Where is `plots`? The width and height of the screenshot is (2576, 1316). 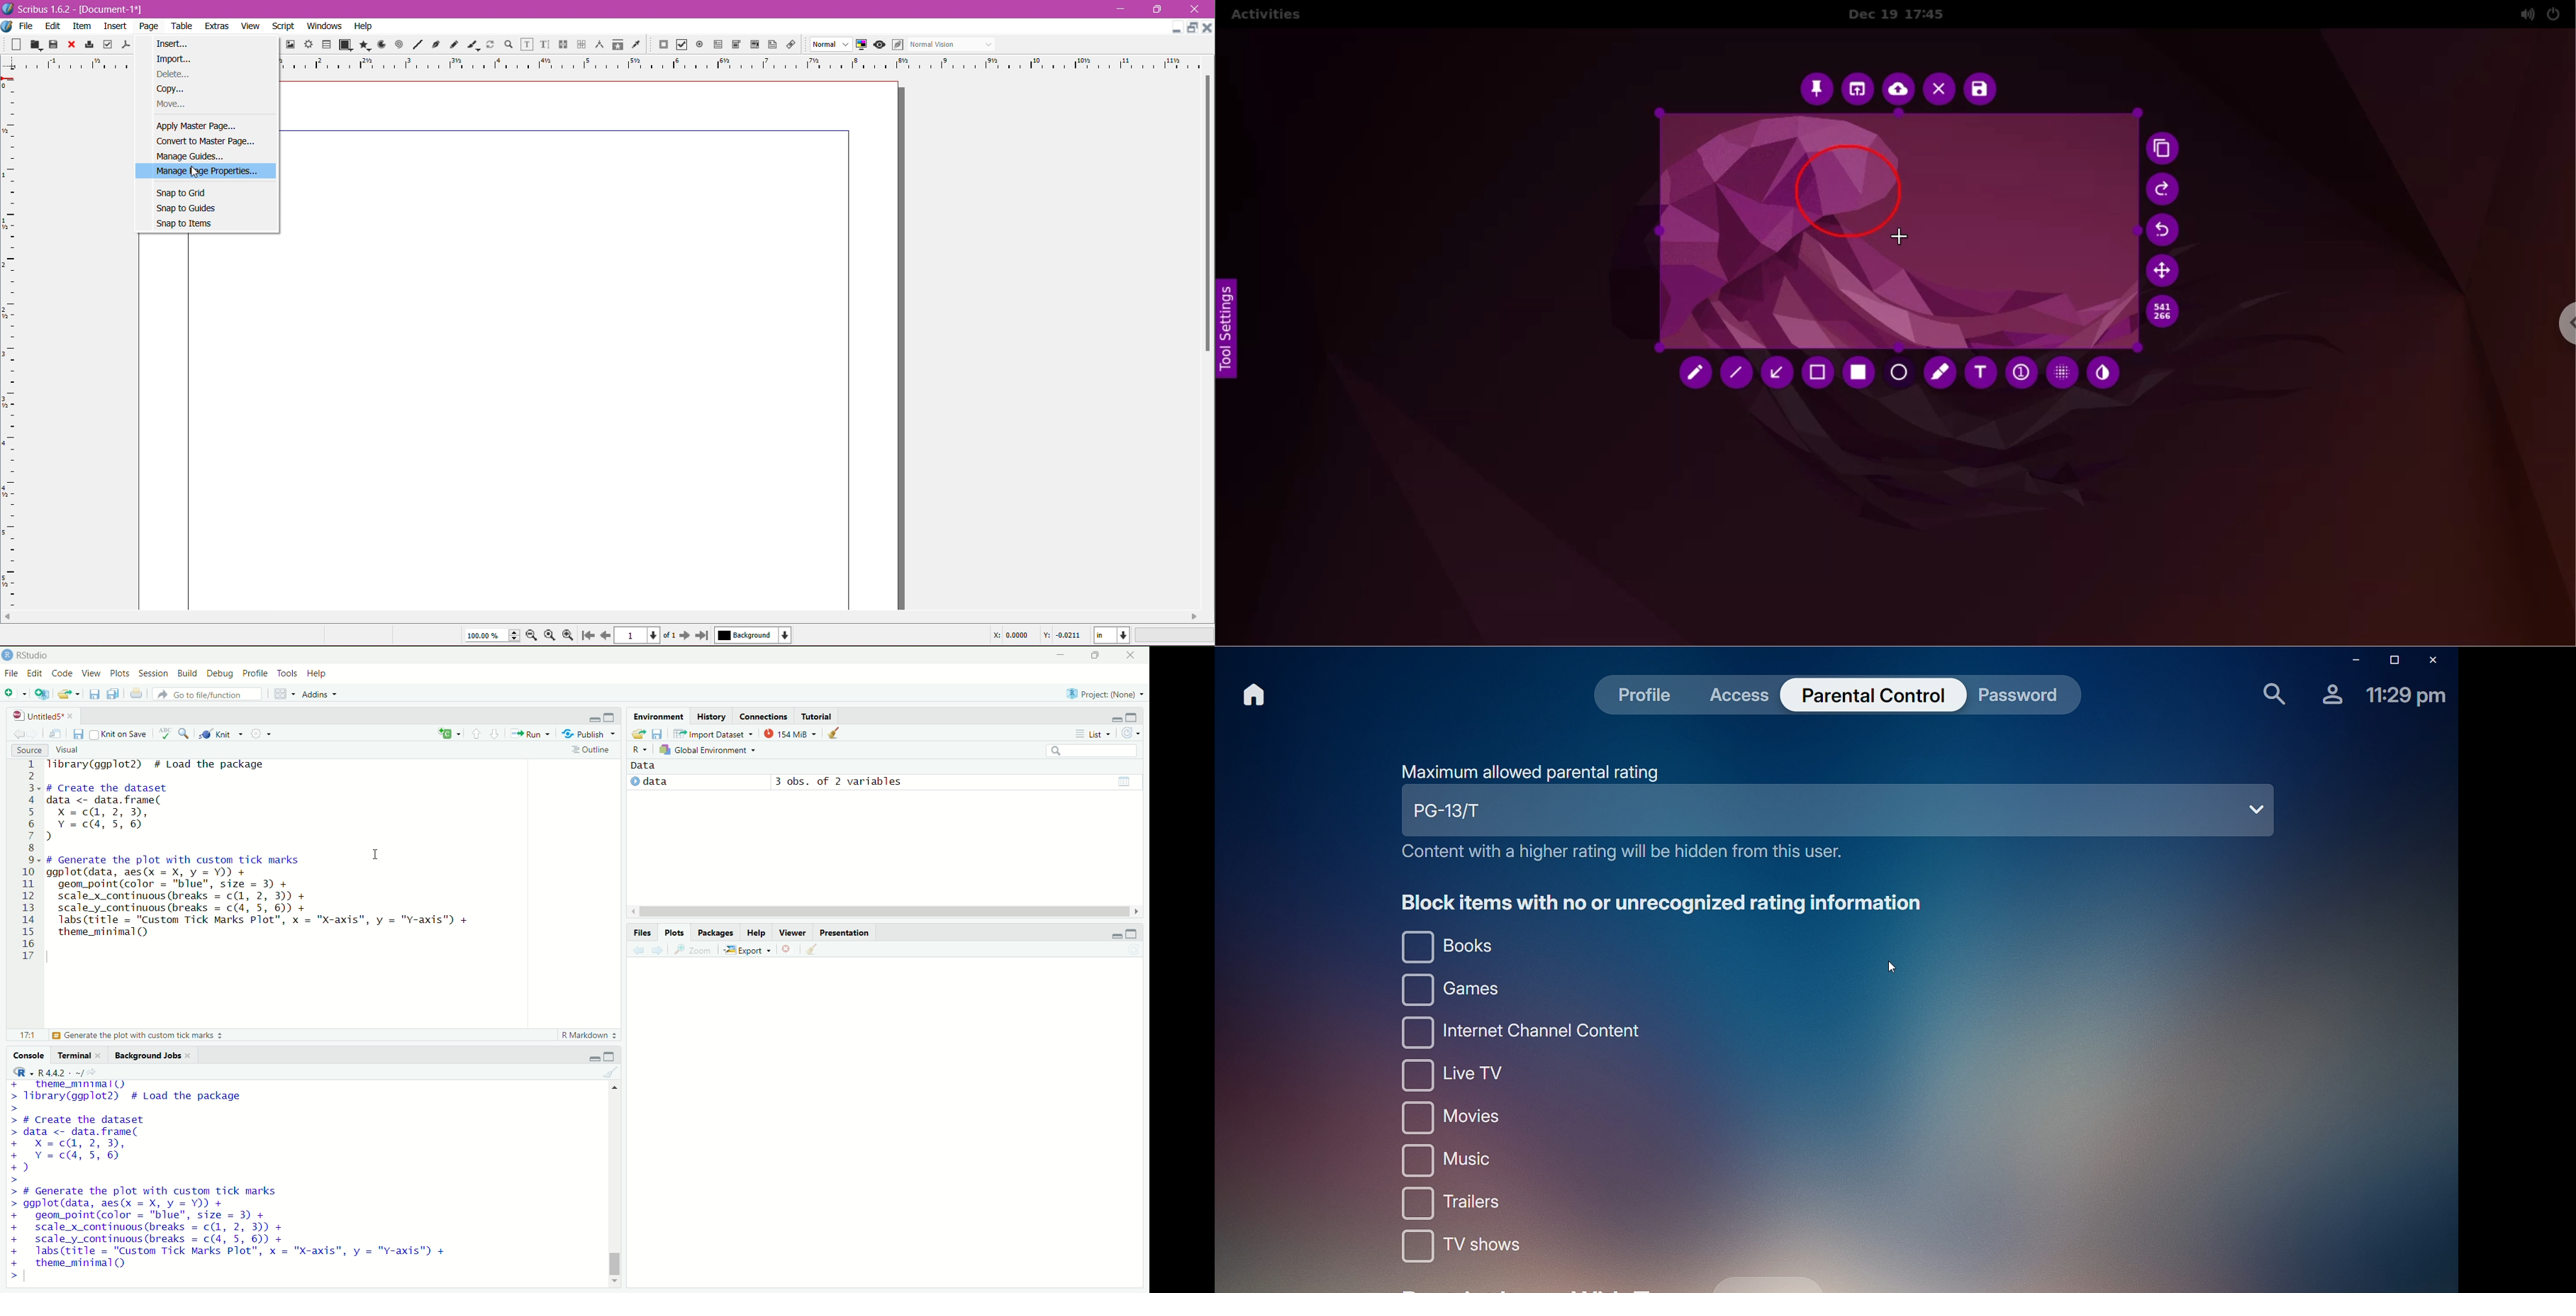
plots is located at coordinates (675, 932).